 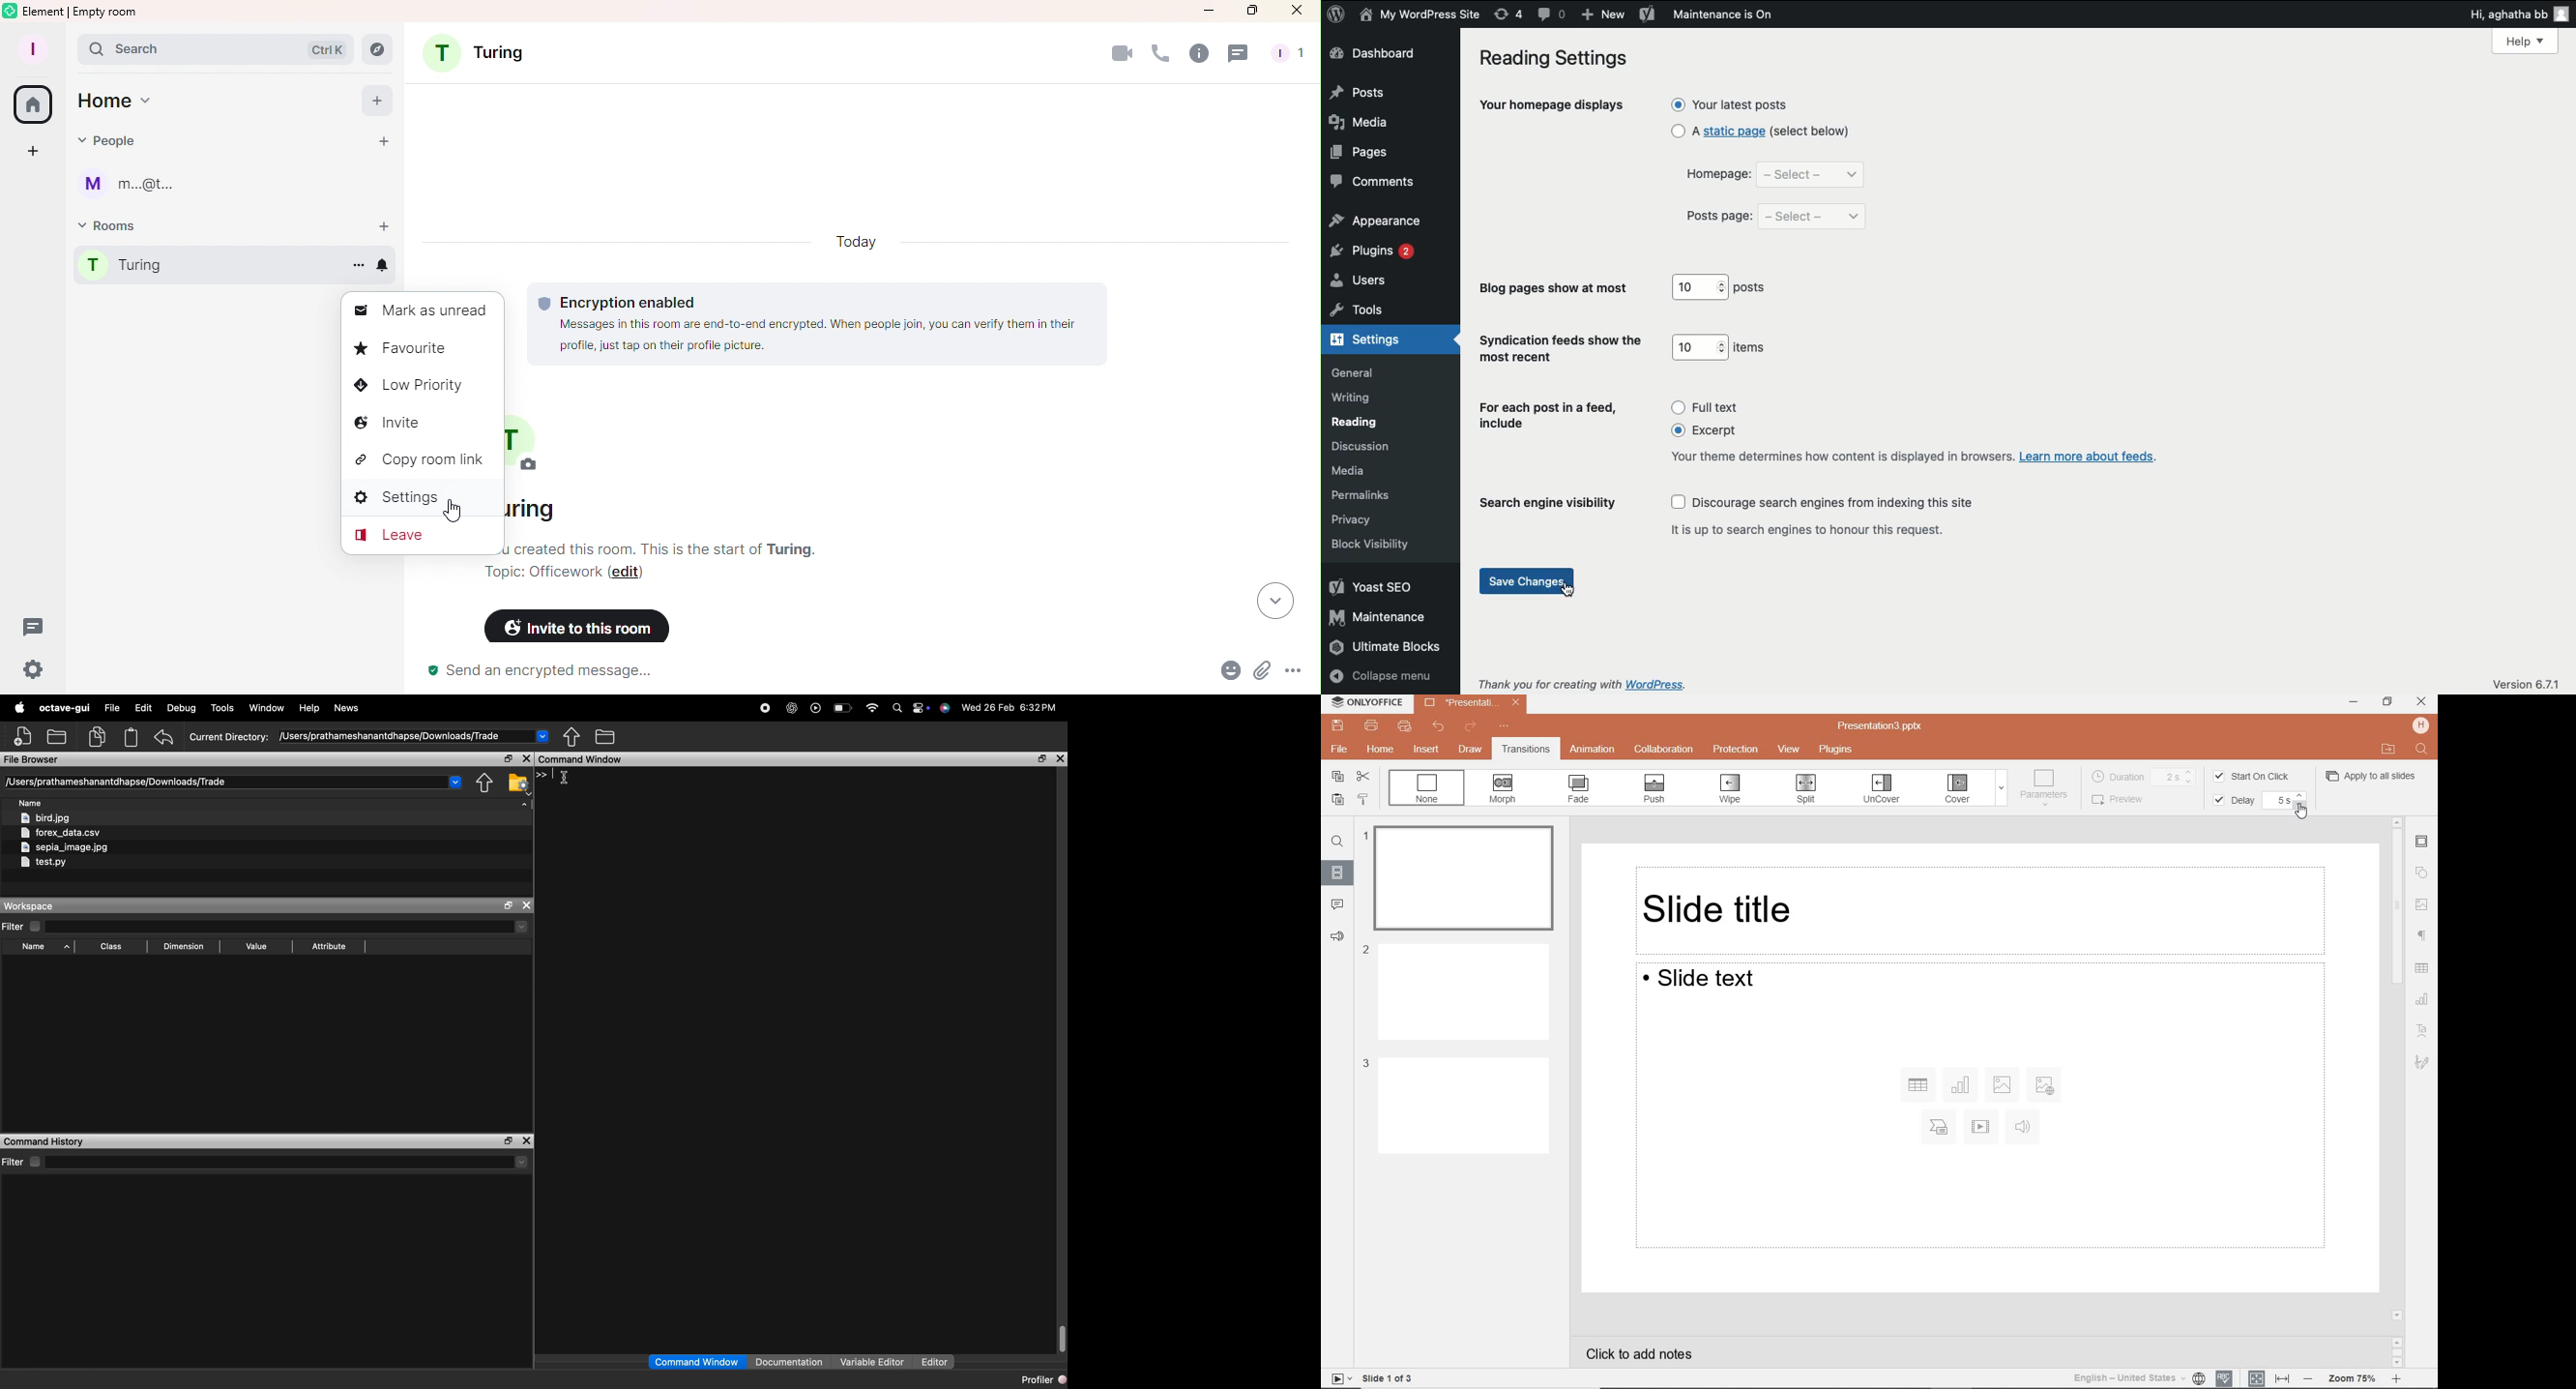 What do you see at coordinates (1813, 217) in the screenshot?
I see `select` at bounding box center [1813, 217].